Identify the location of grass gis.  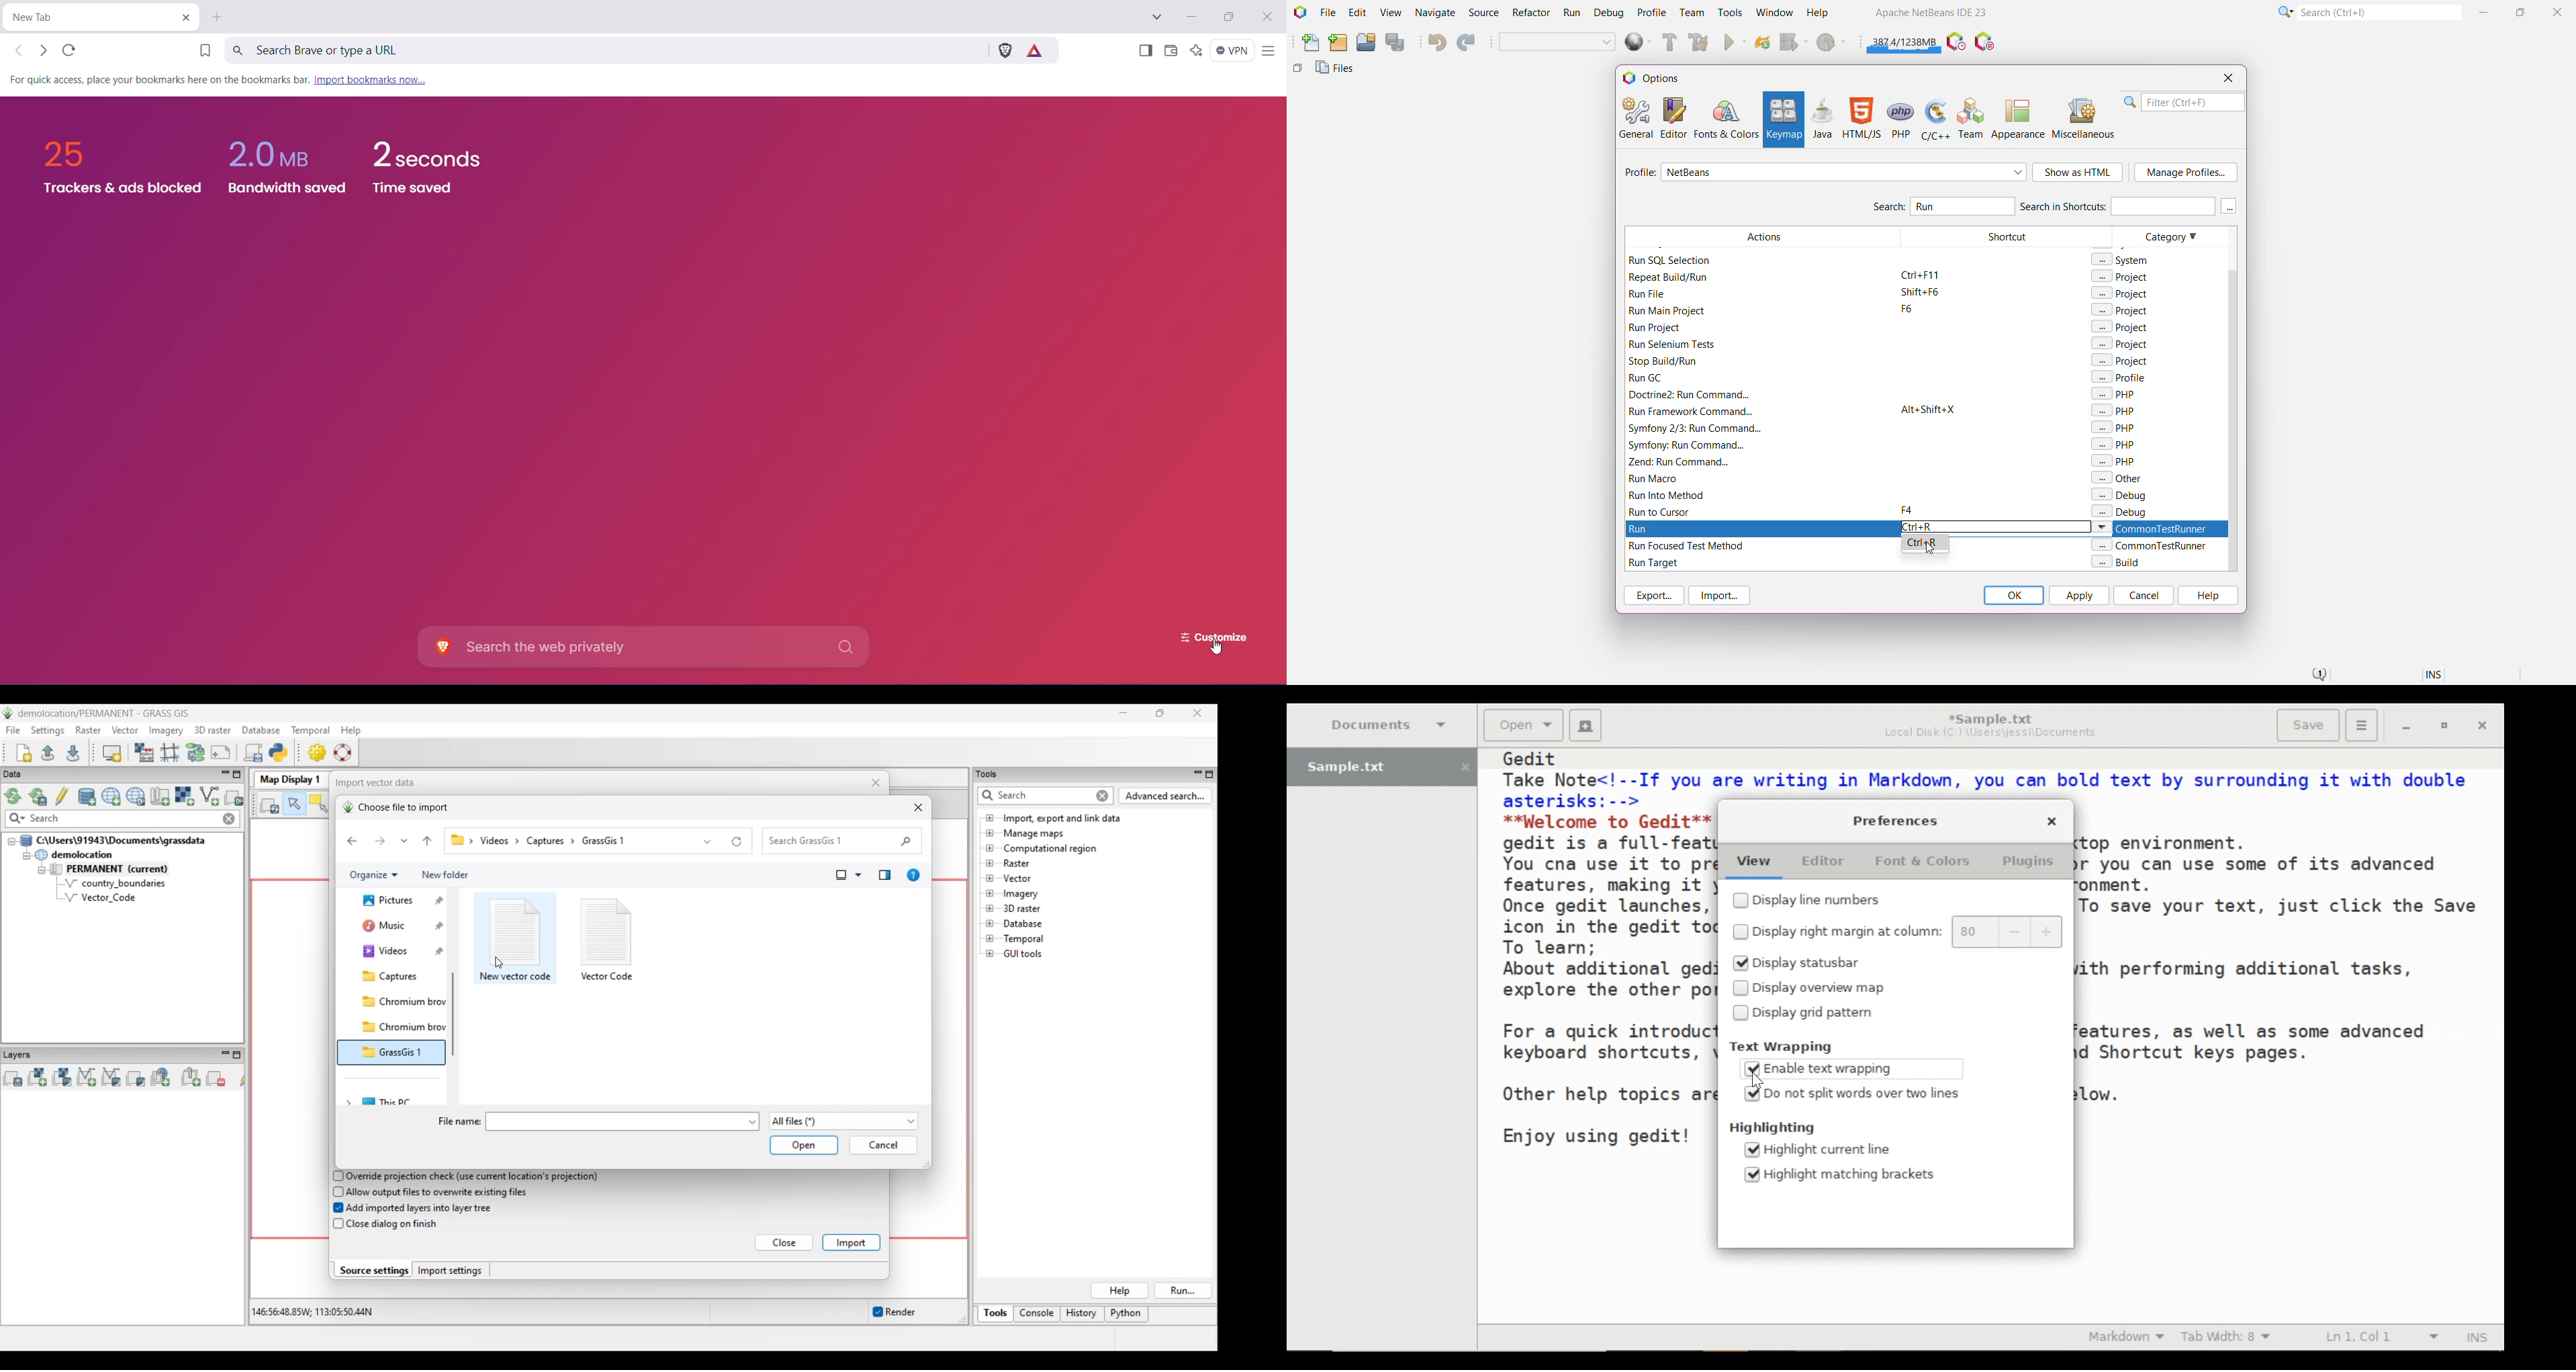
(611, 841).